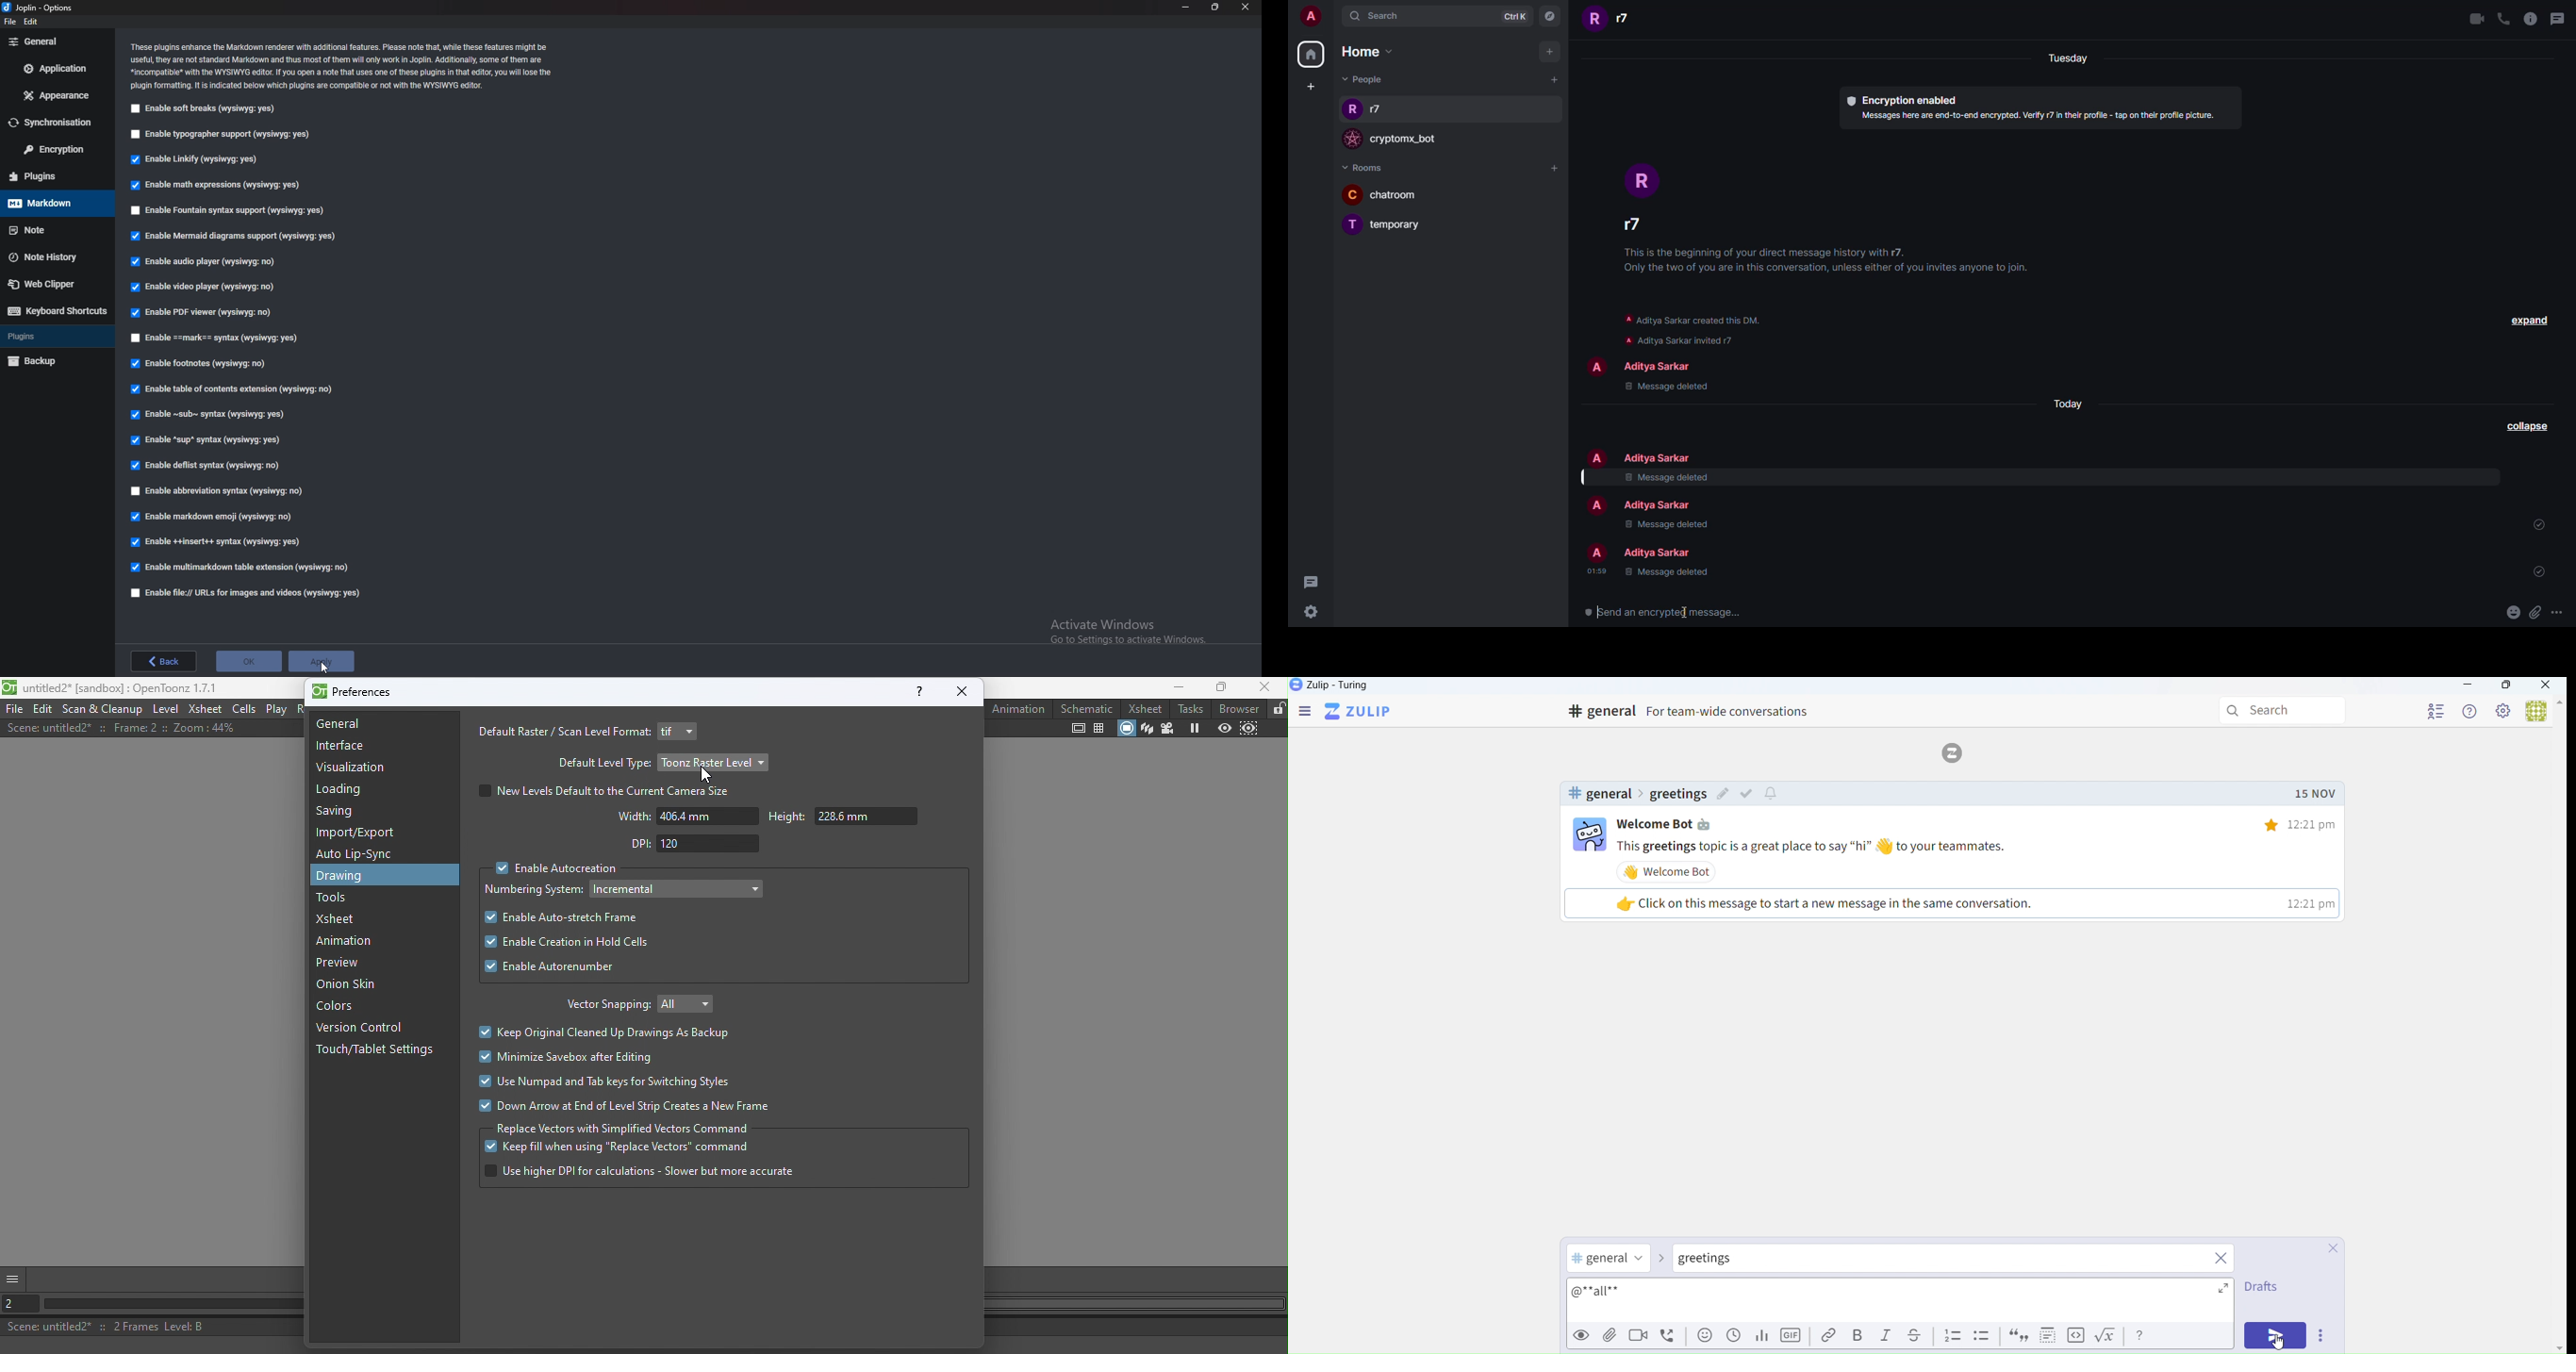 The width and height of the screenshot is (2576, 1372). Describe the element at coordinates (1590, 836) in the screenshot. I see `image` at that location.